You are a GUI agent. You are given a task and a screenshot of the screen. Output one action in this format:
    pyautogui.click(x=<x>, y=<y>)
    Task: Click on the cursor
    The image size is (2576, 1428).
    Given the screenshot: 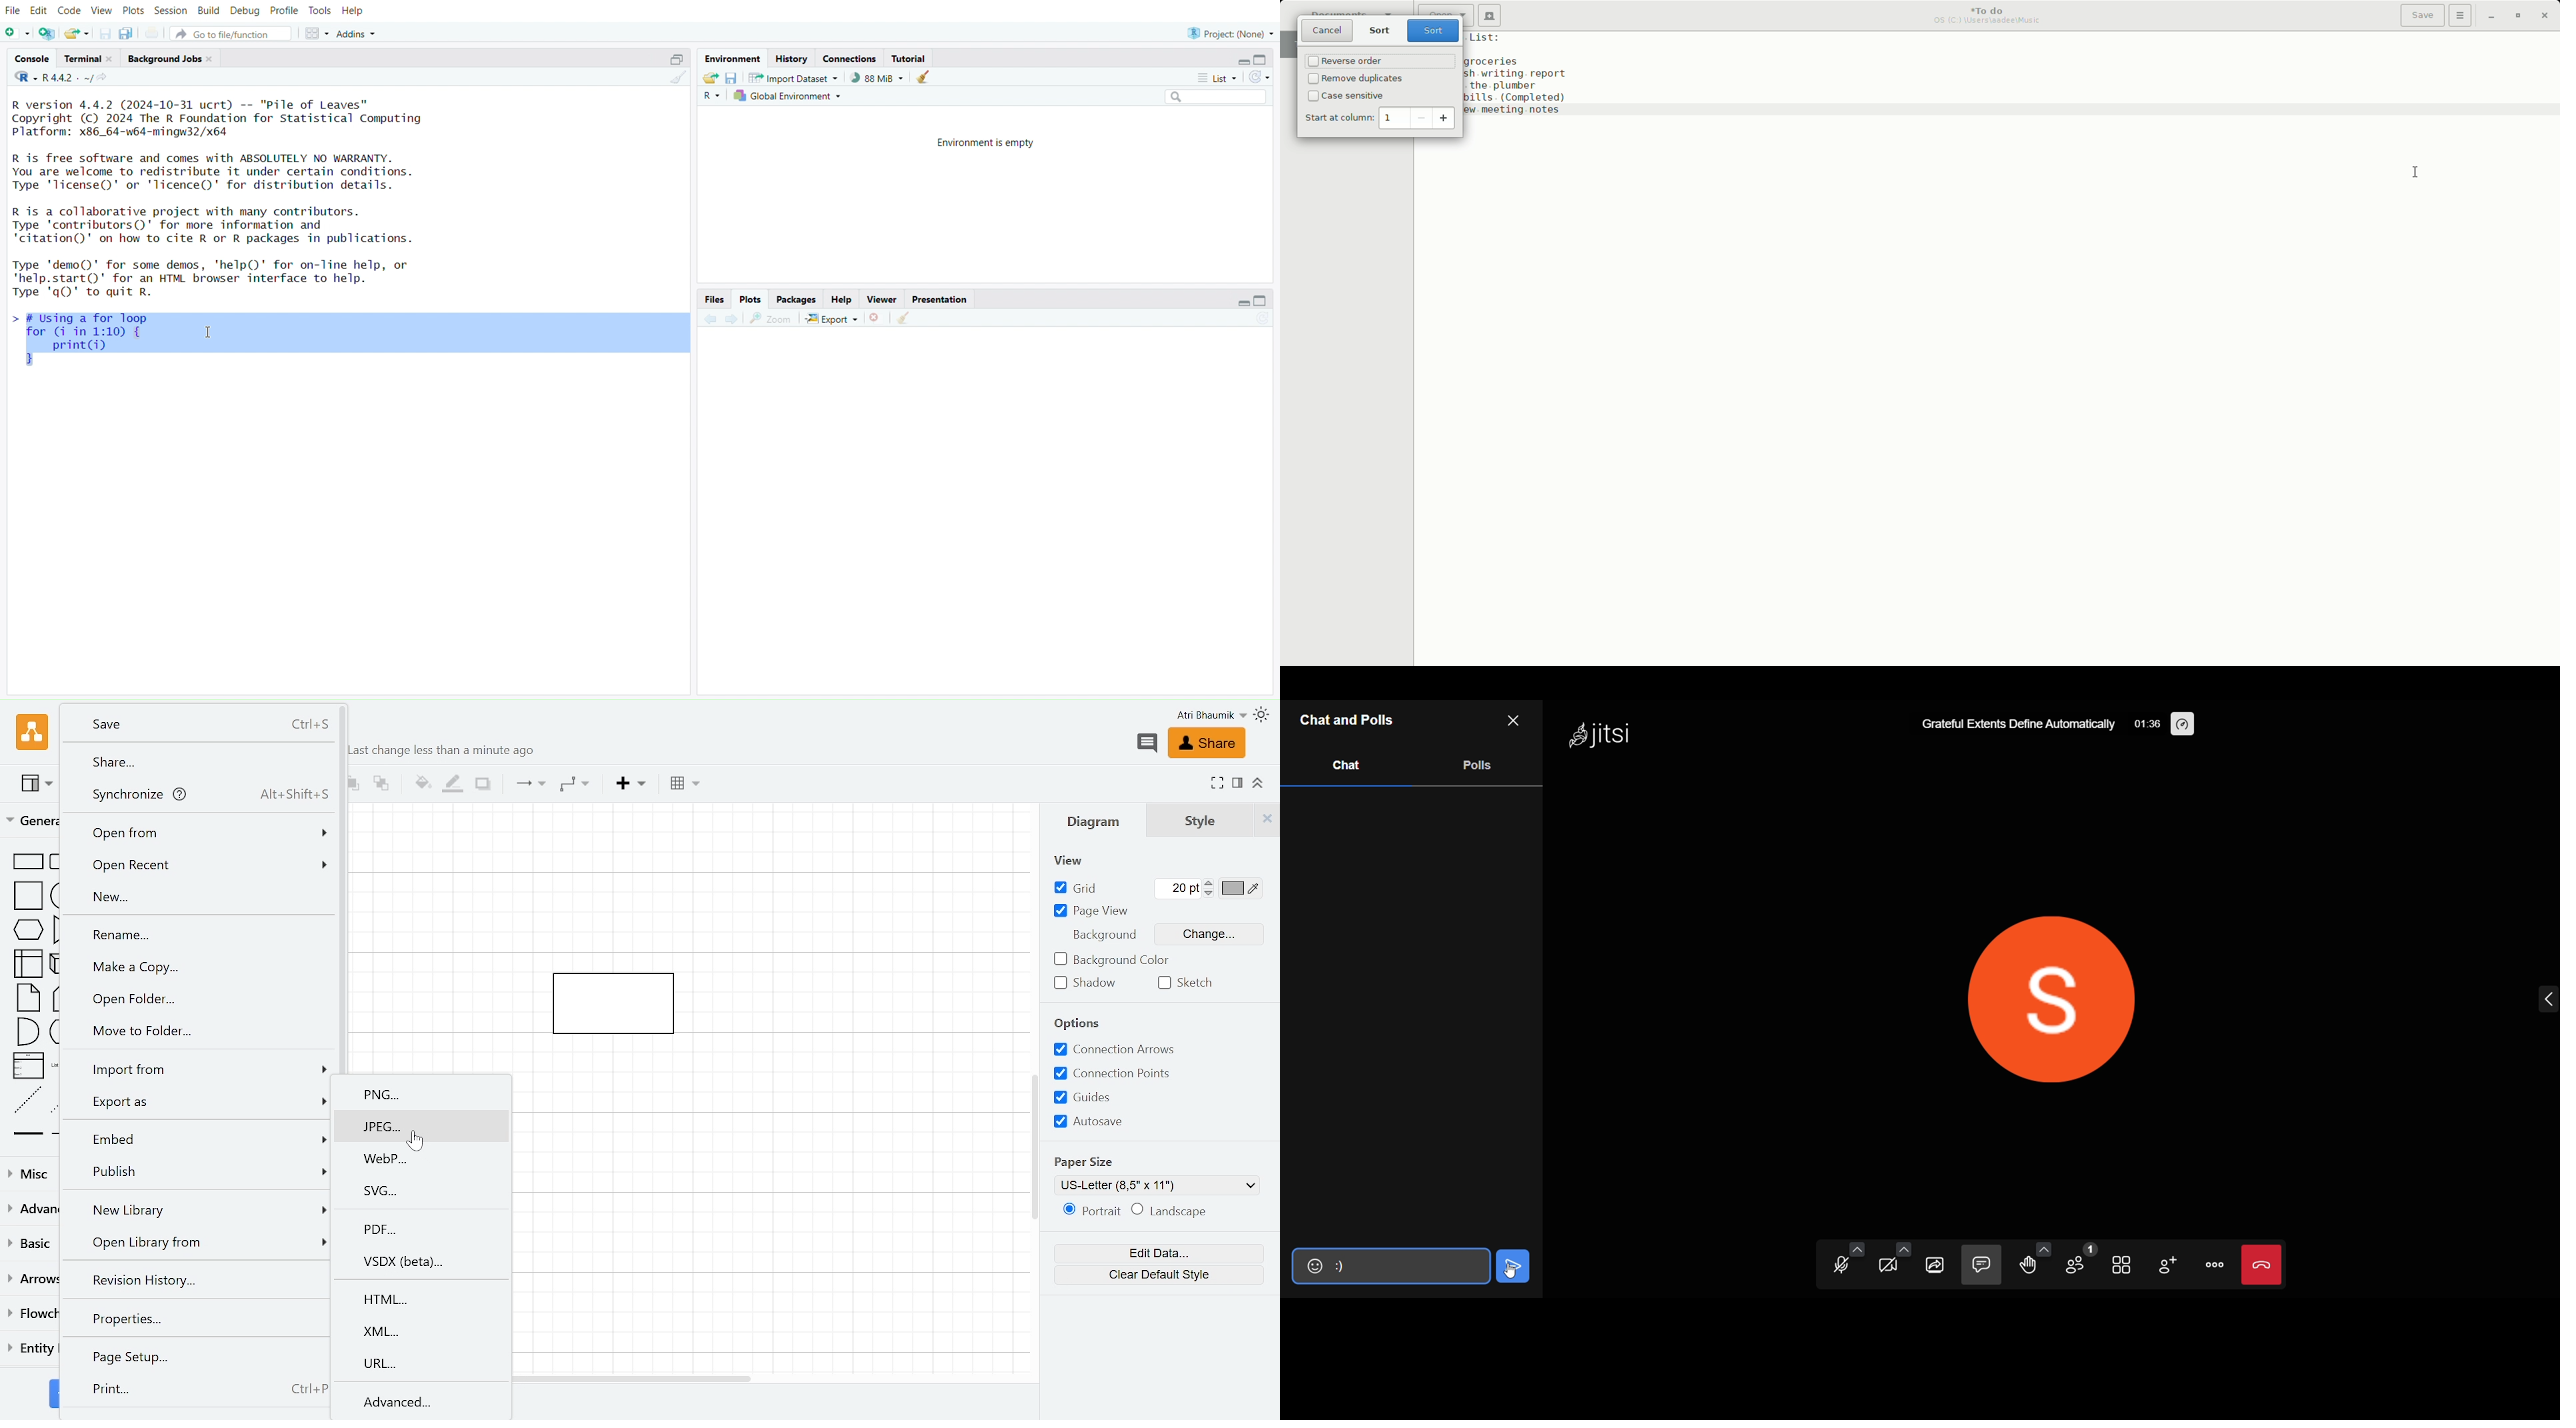 What is the action you would take?
    pyautogui.click(x=207, y=333)
    